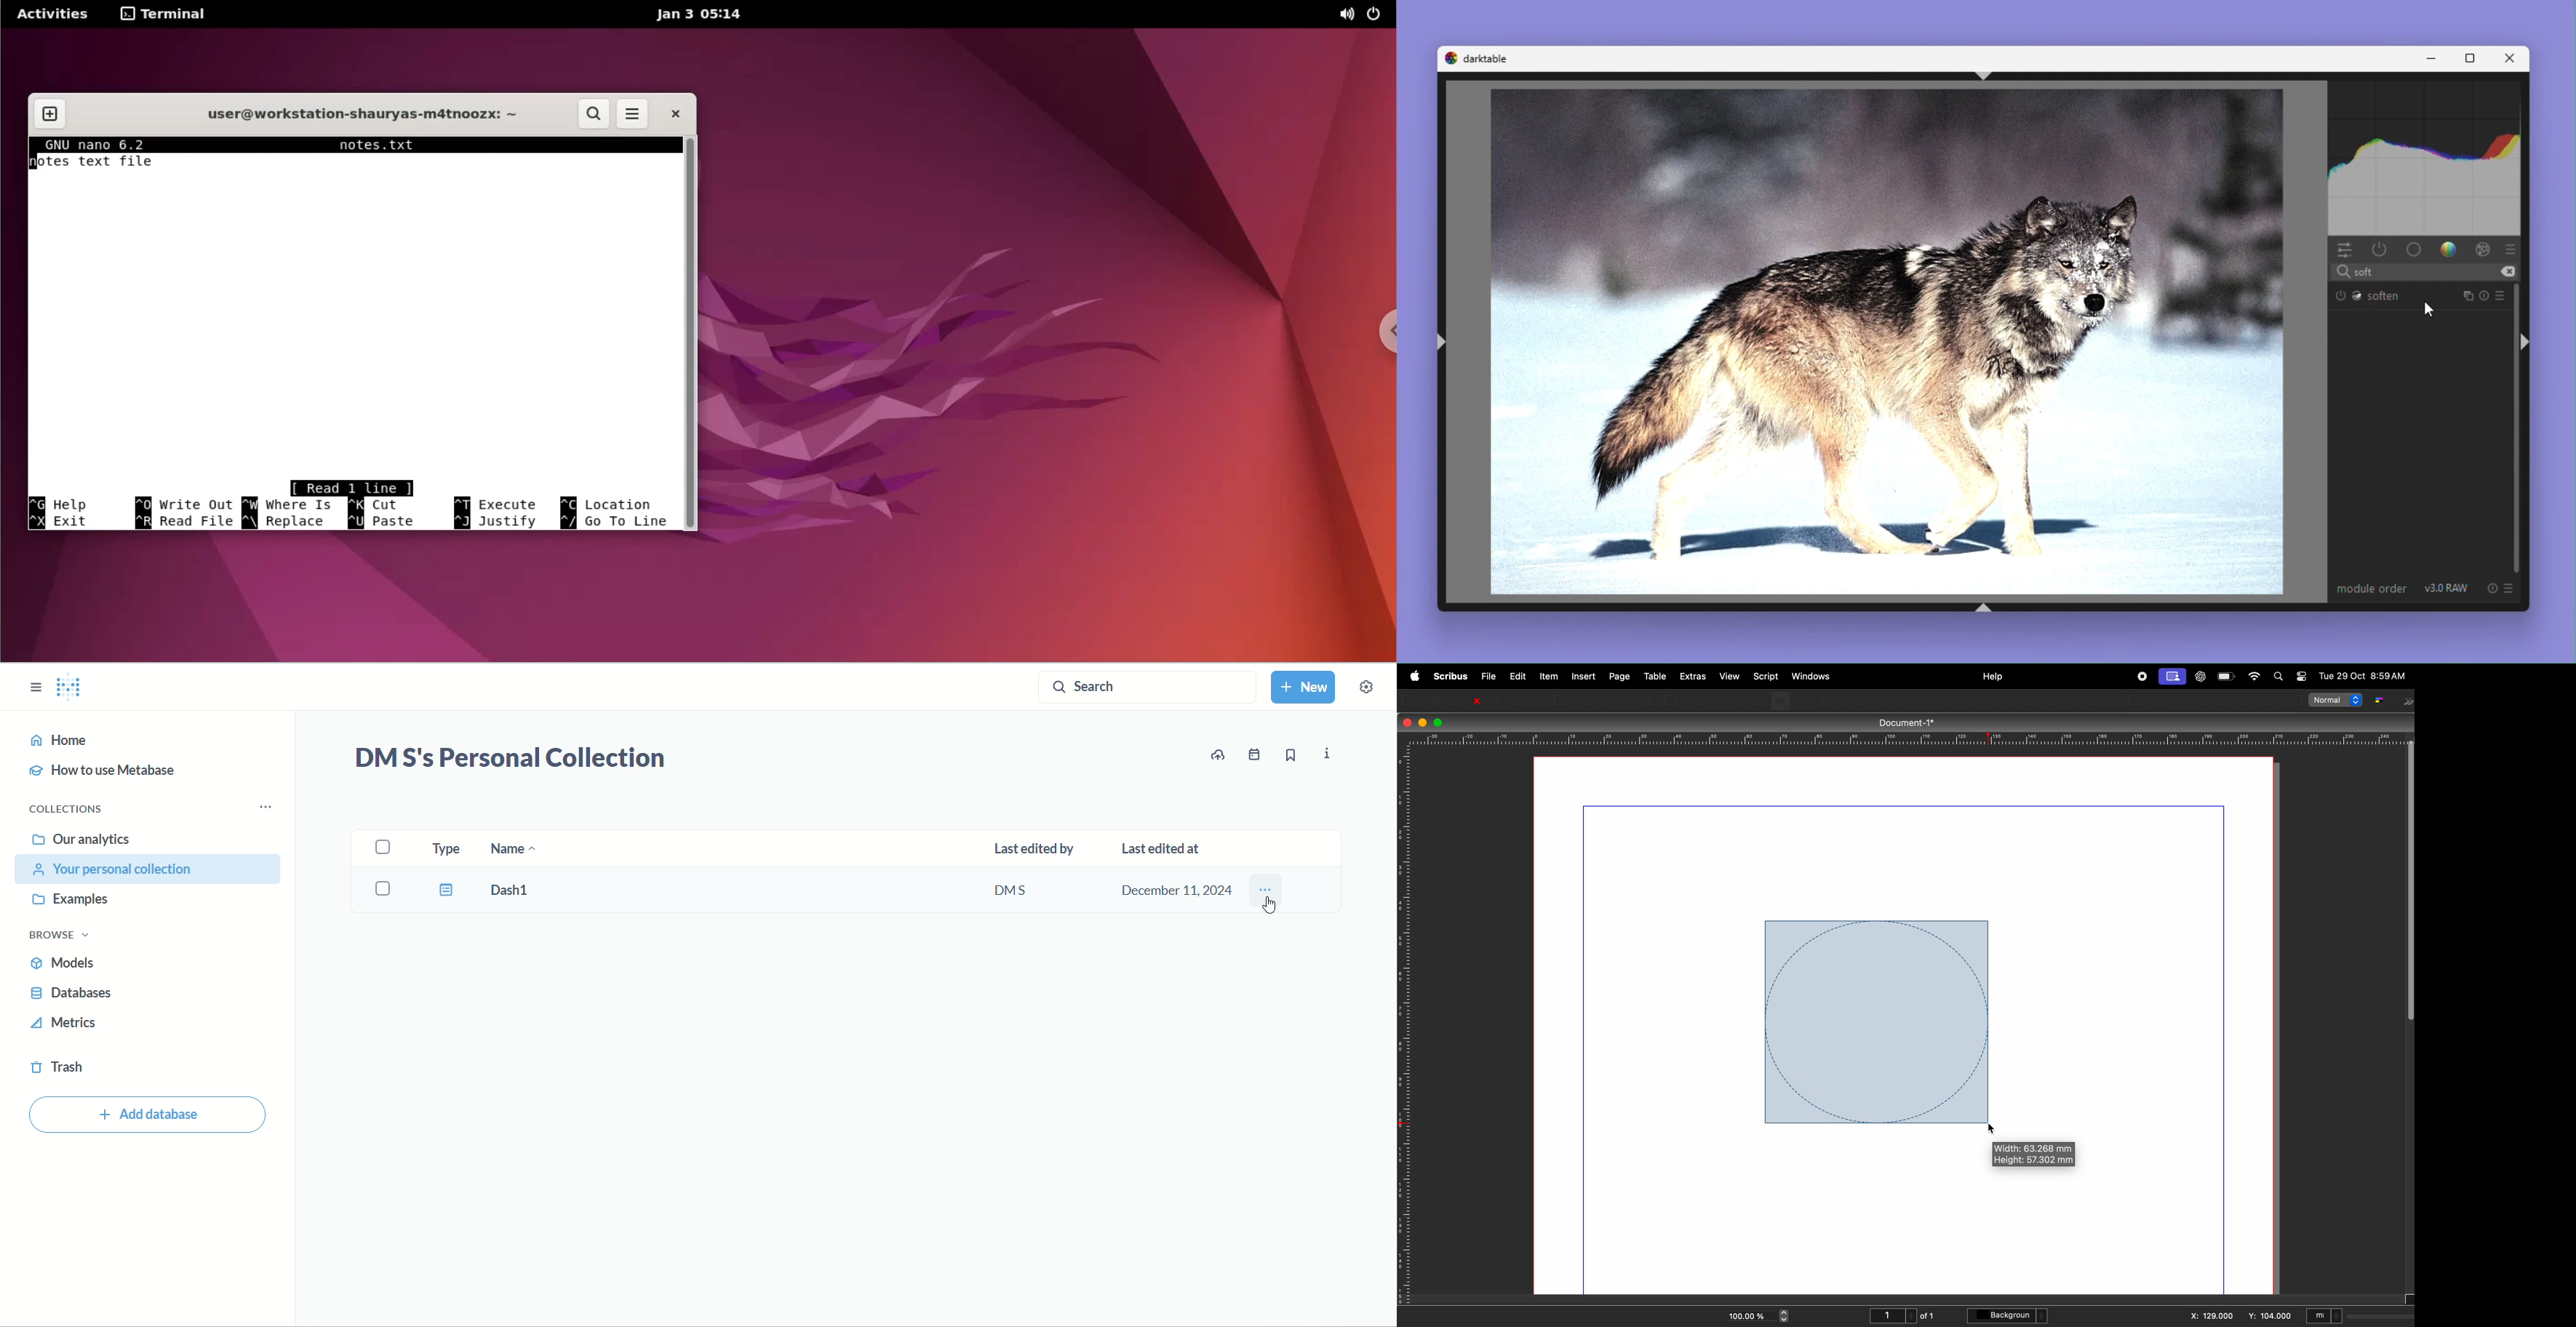 Image resolution: width=2576 pixels, height=1344 pixels. Describe the element at coordinates (2031, 700) in the screenshot. I see `Link text frames` at that location.